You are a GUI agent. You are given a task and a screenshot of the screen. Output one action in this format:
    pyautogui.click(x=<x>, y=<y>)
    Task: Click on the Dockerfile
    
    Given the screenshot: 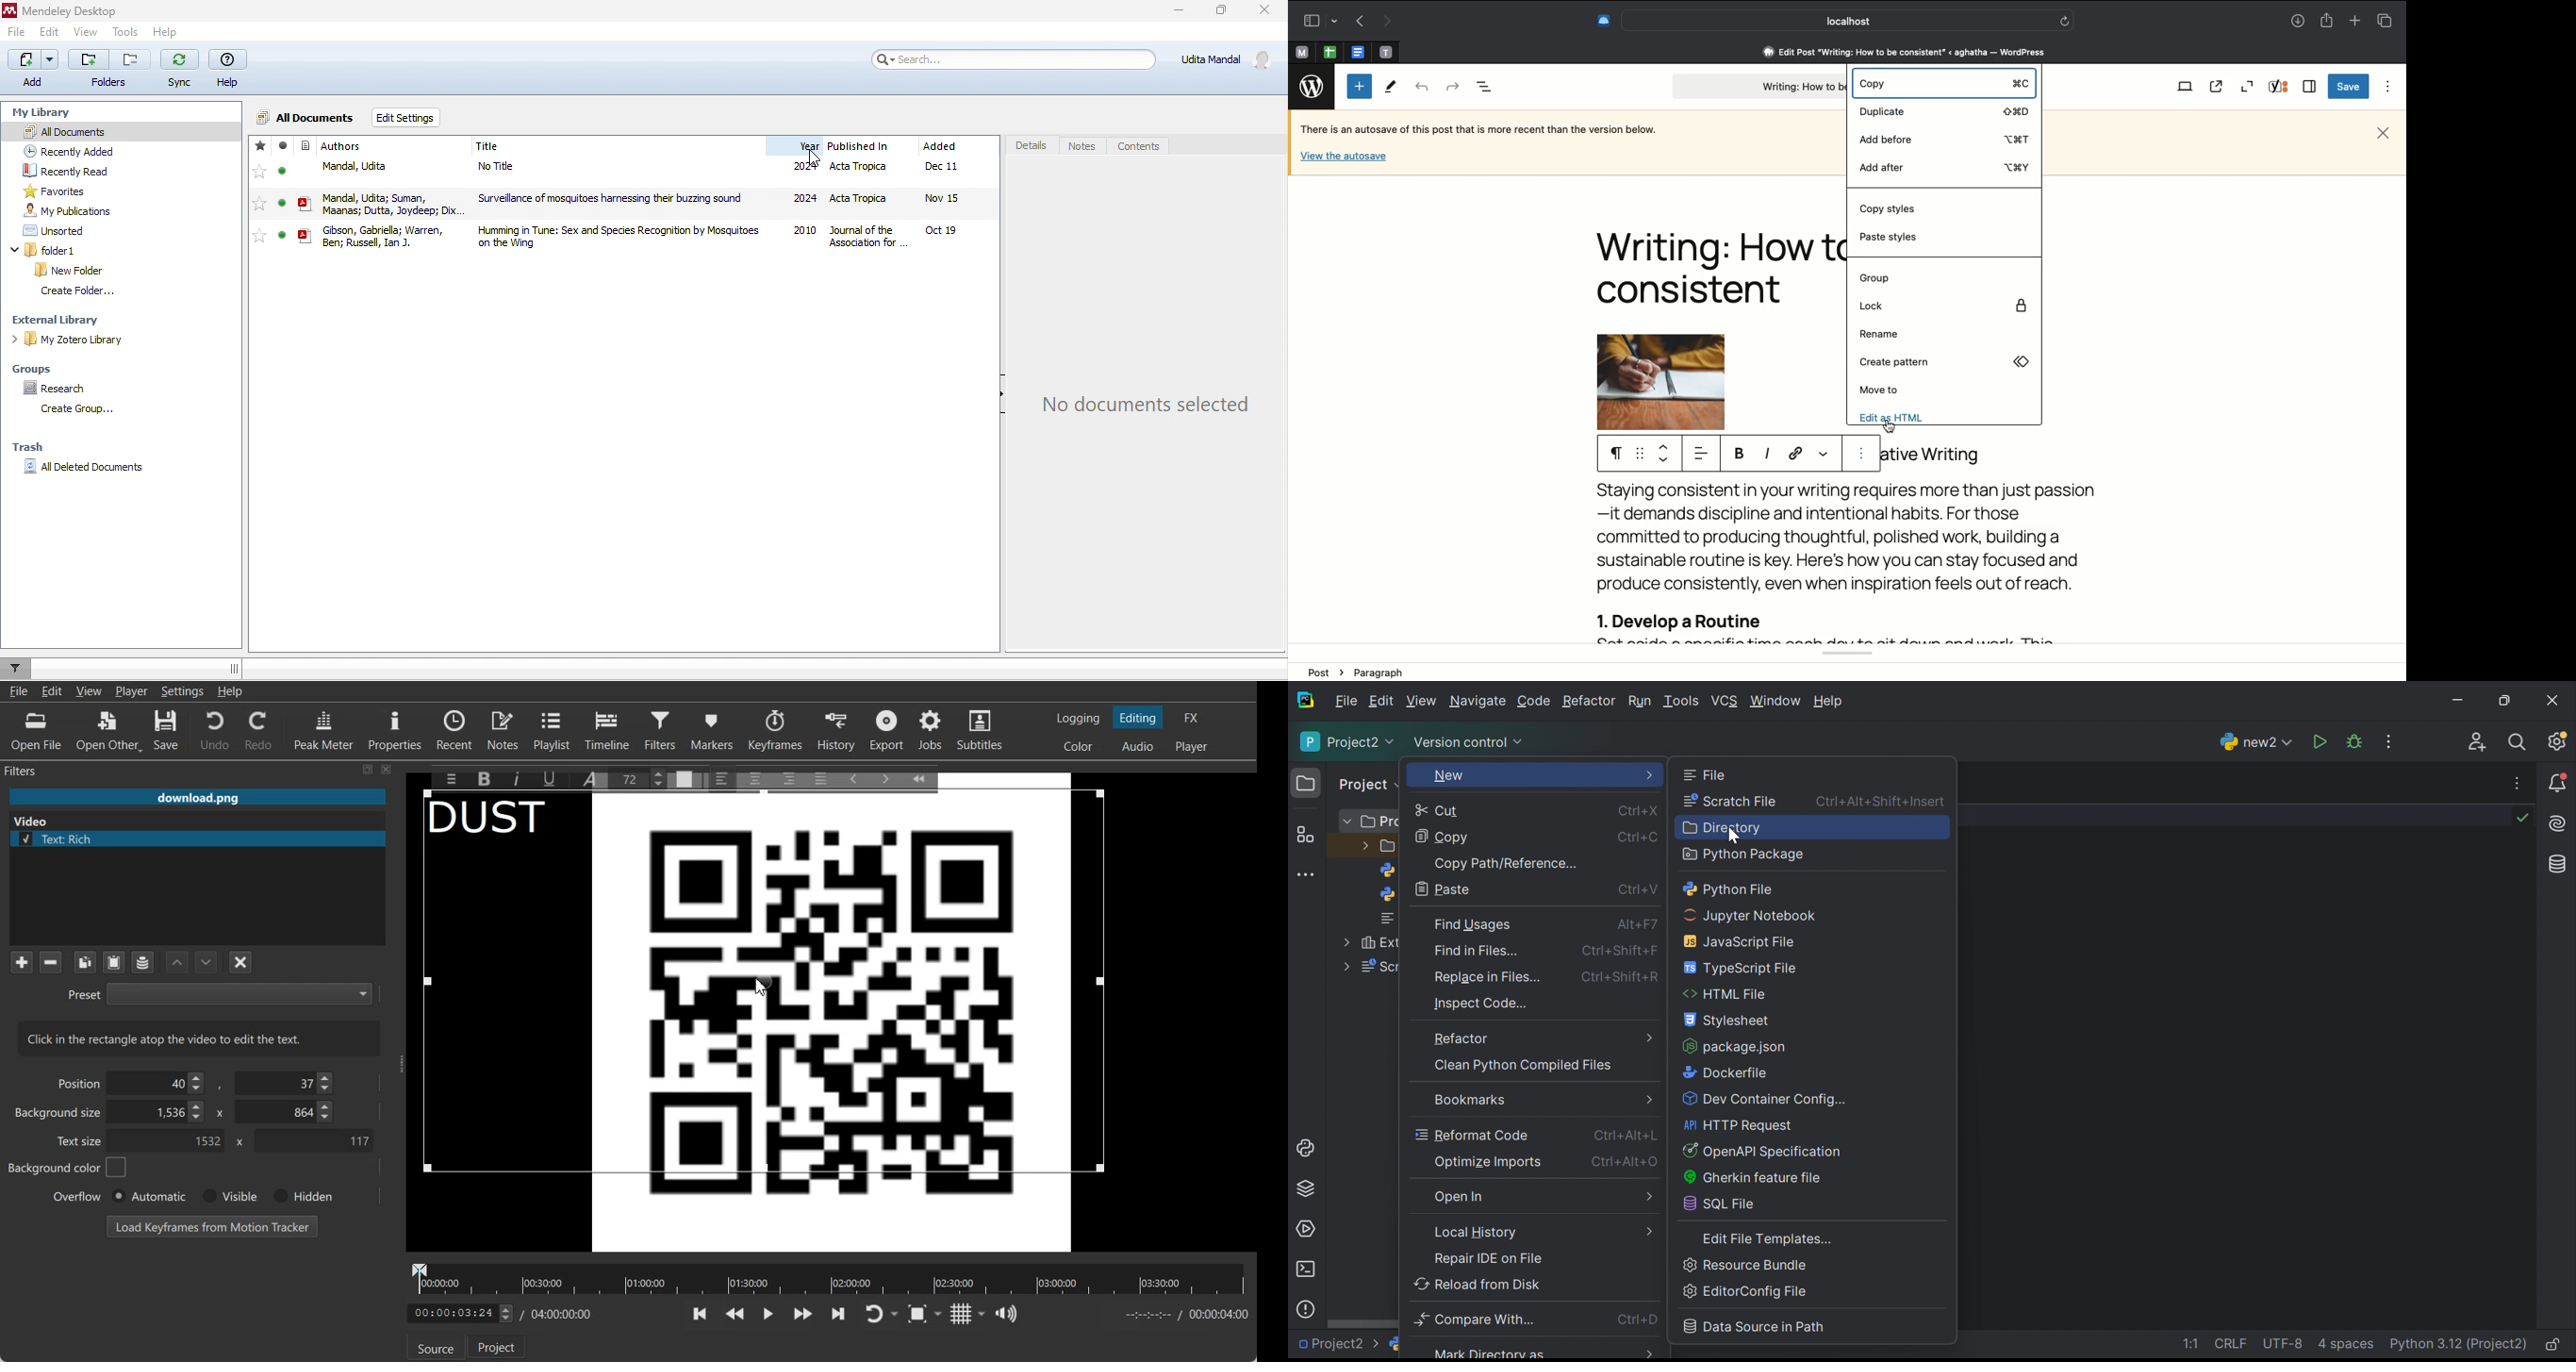 What is the action you would take?
    pyautogui.click(x=1726, y=1074)
    